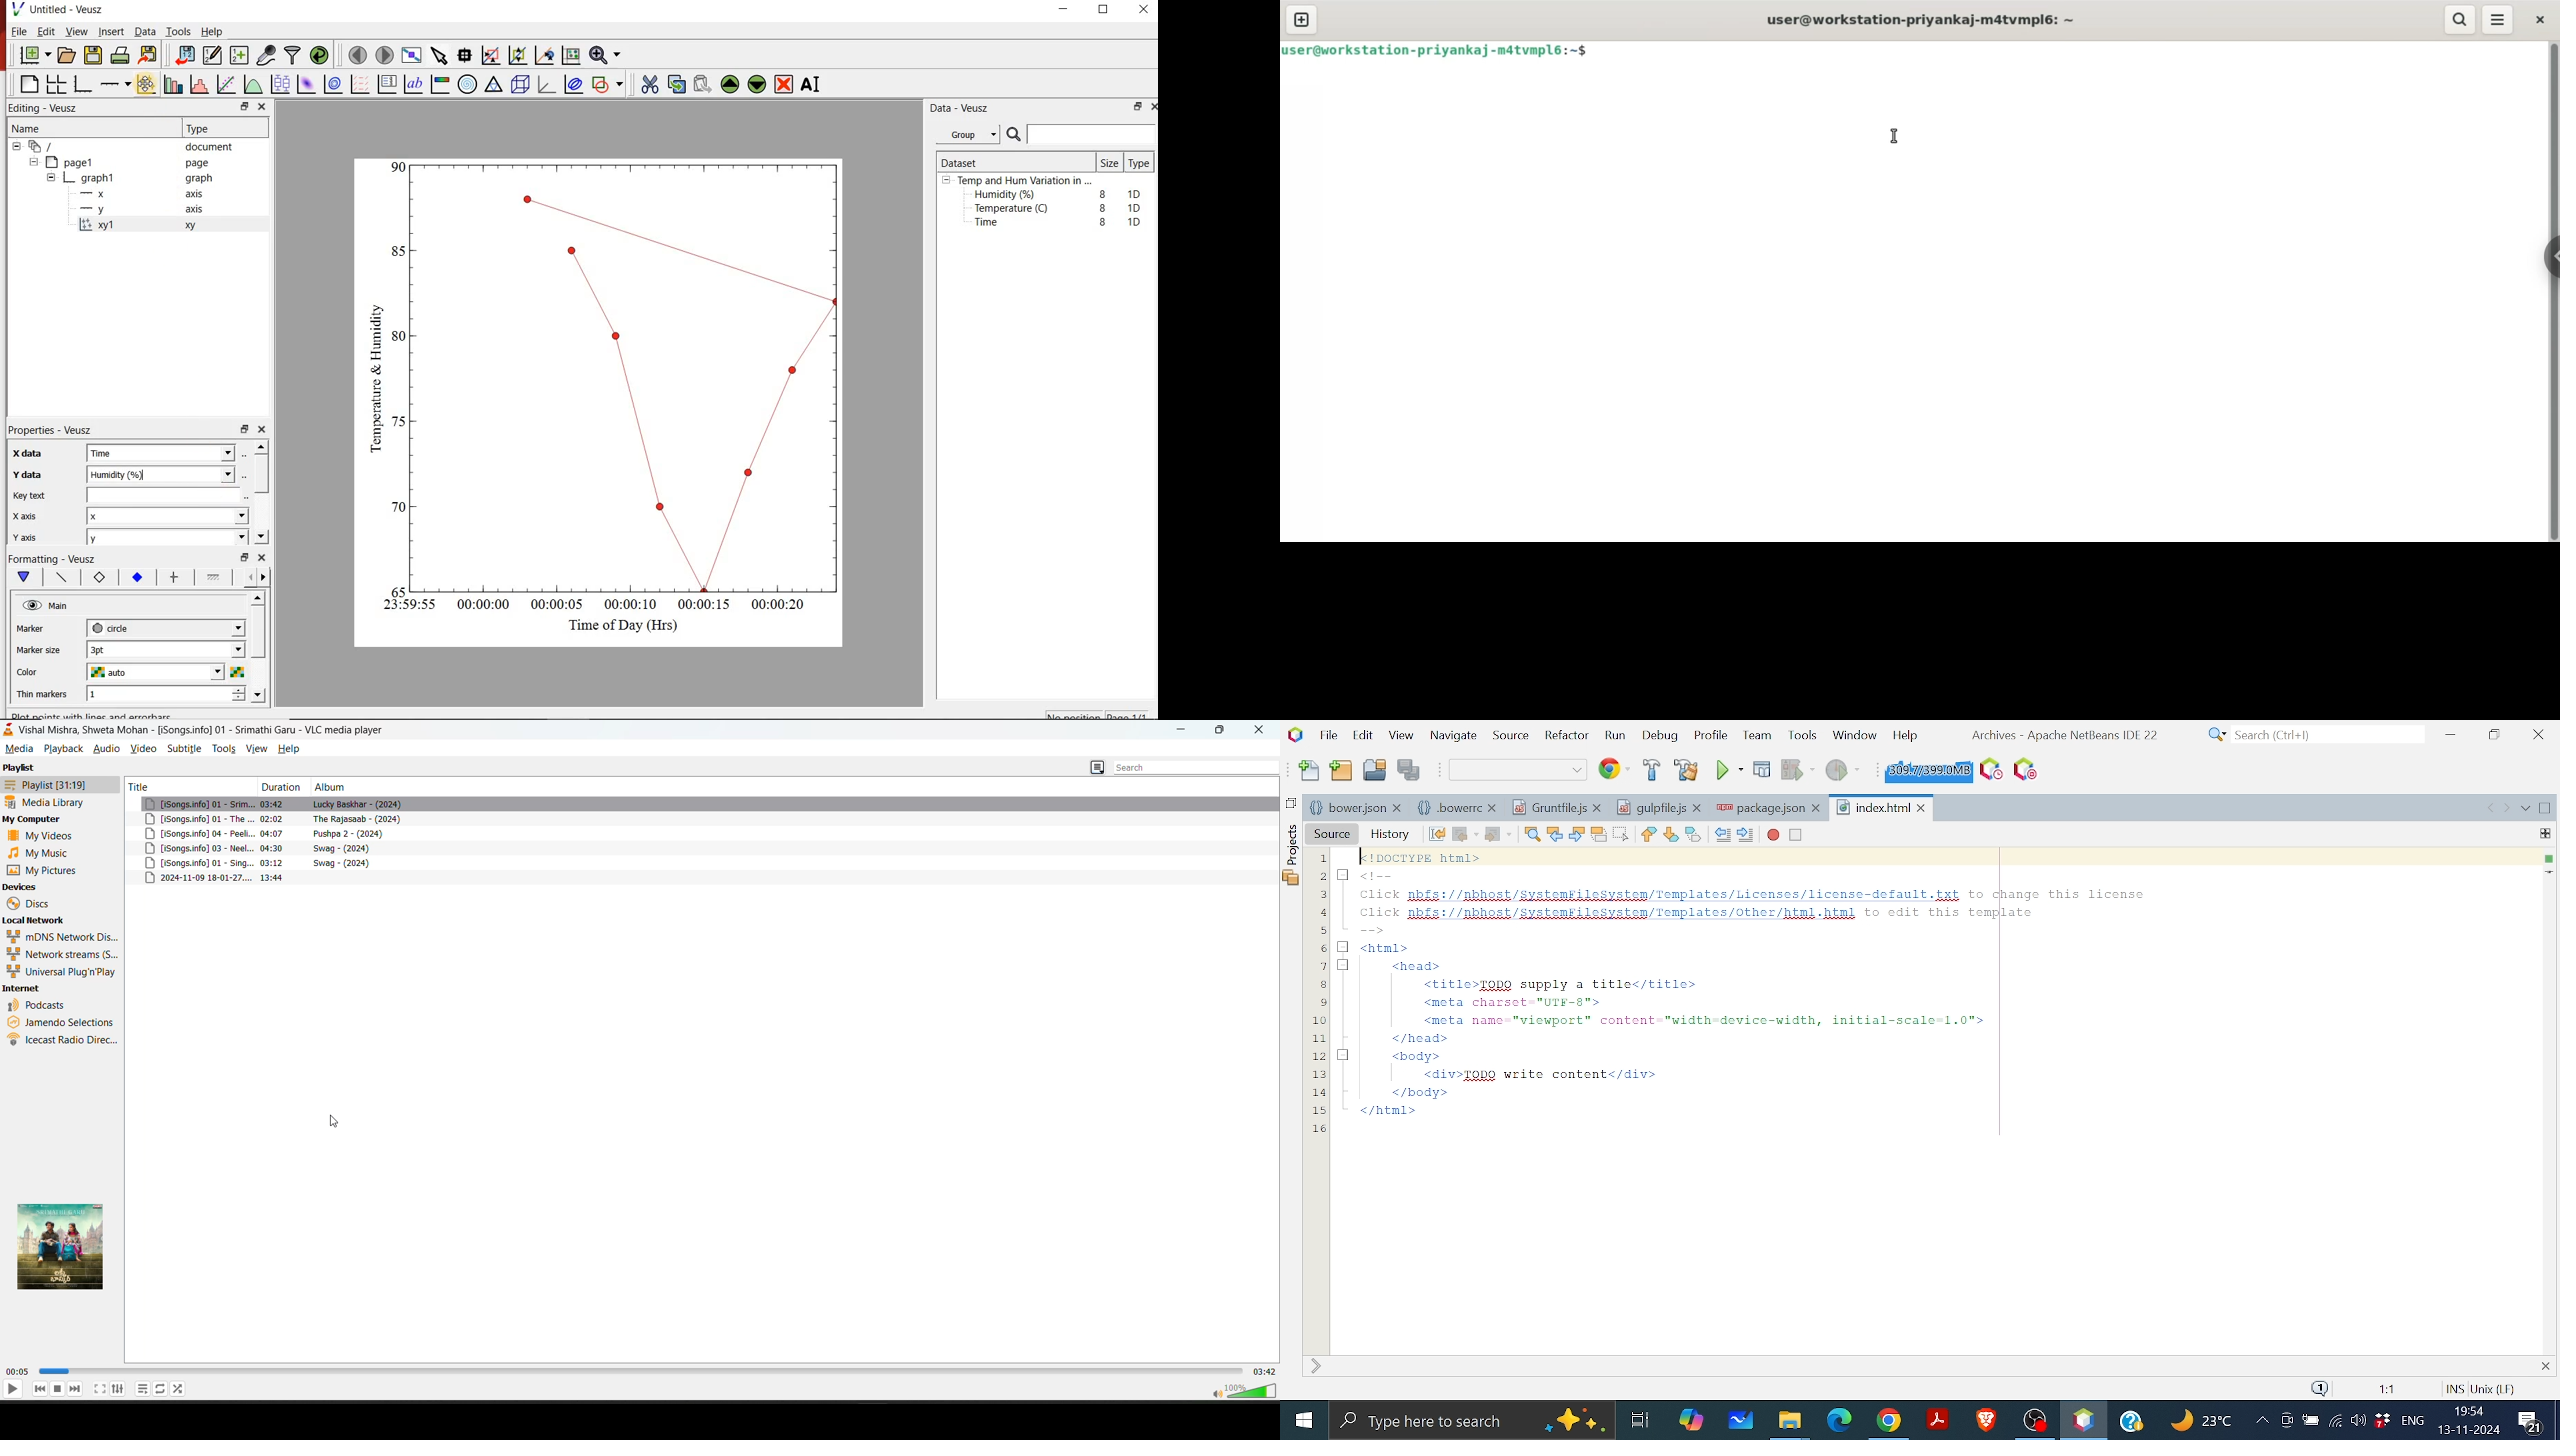 The height and width of the screenshot is (1456, 2576). I want to click on 1D, so click(1139, 208).